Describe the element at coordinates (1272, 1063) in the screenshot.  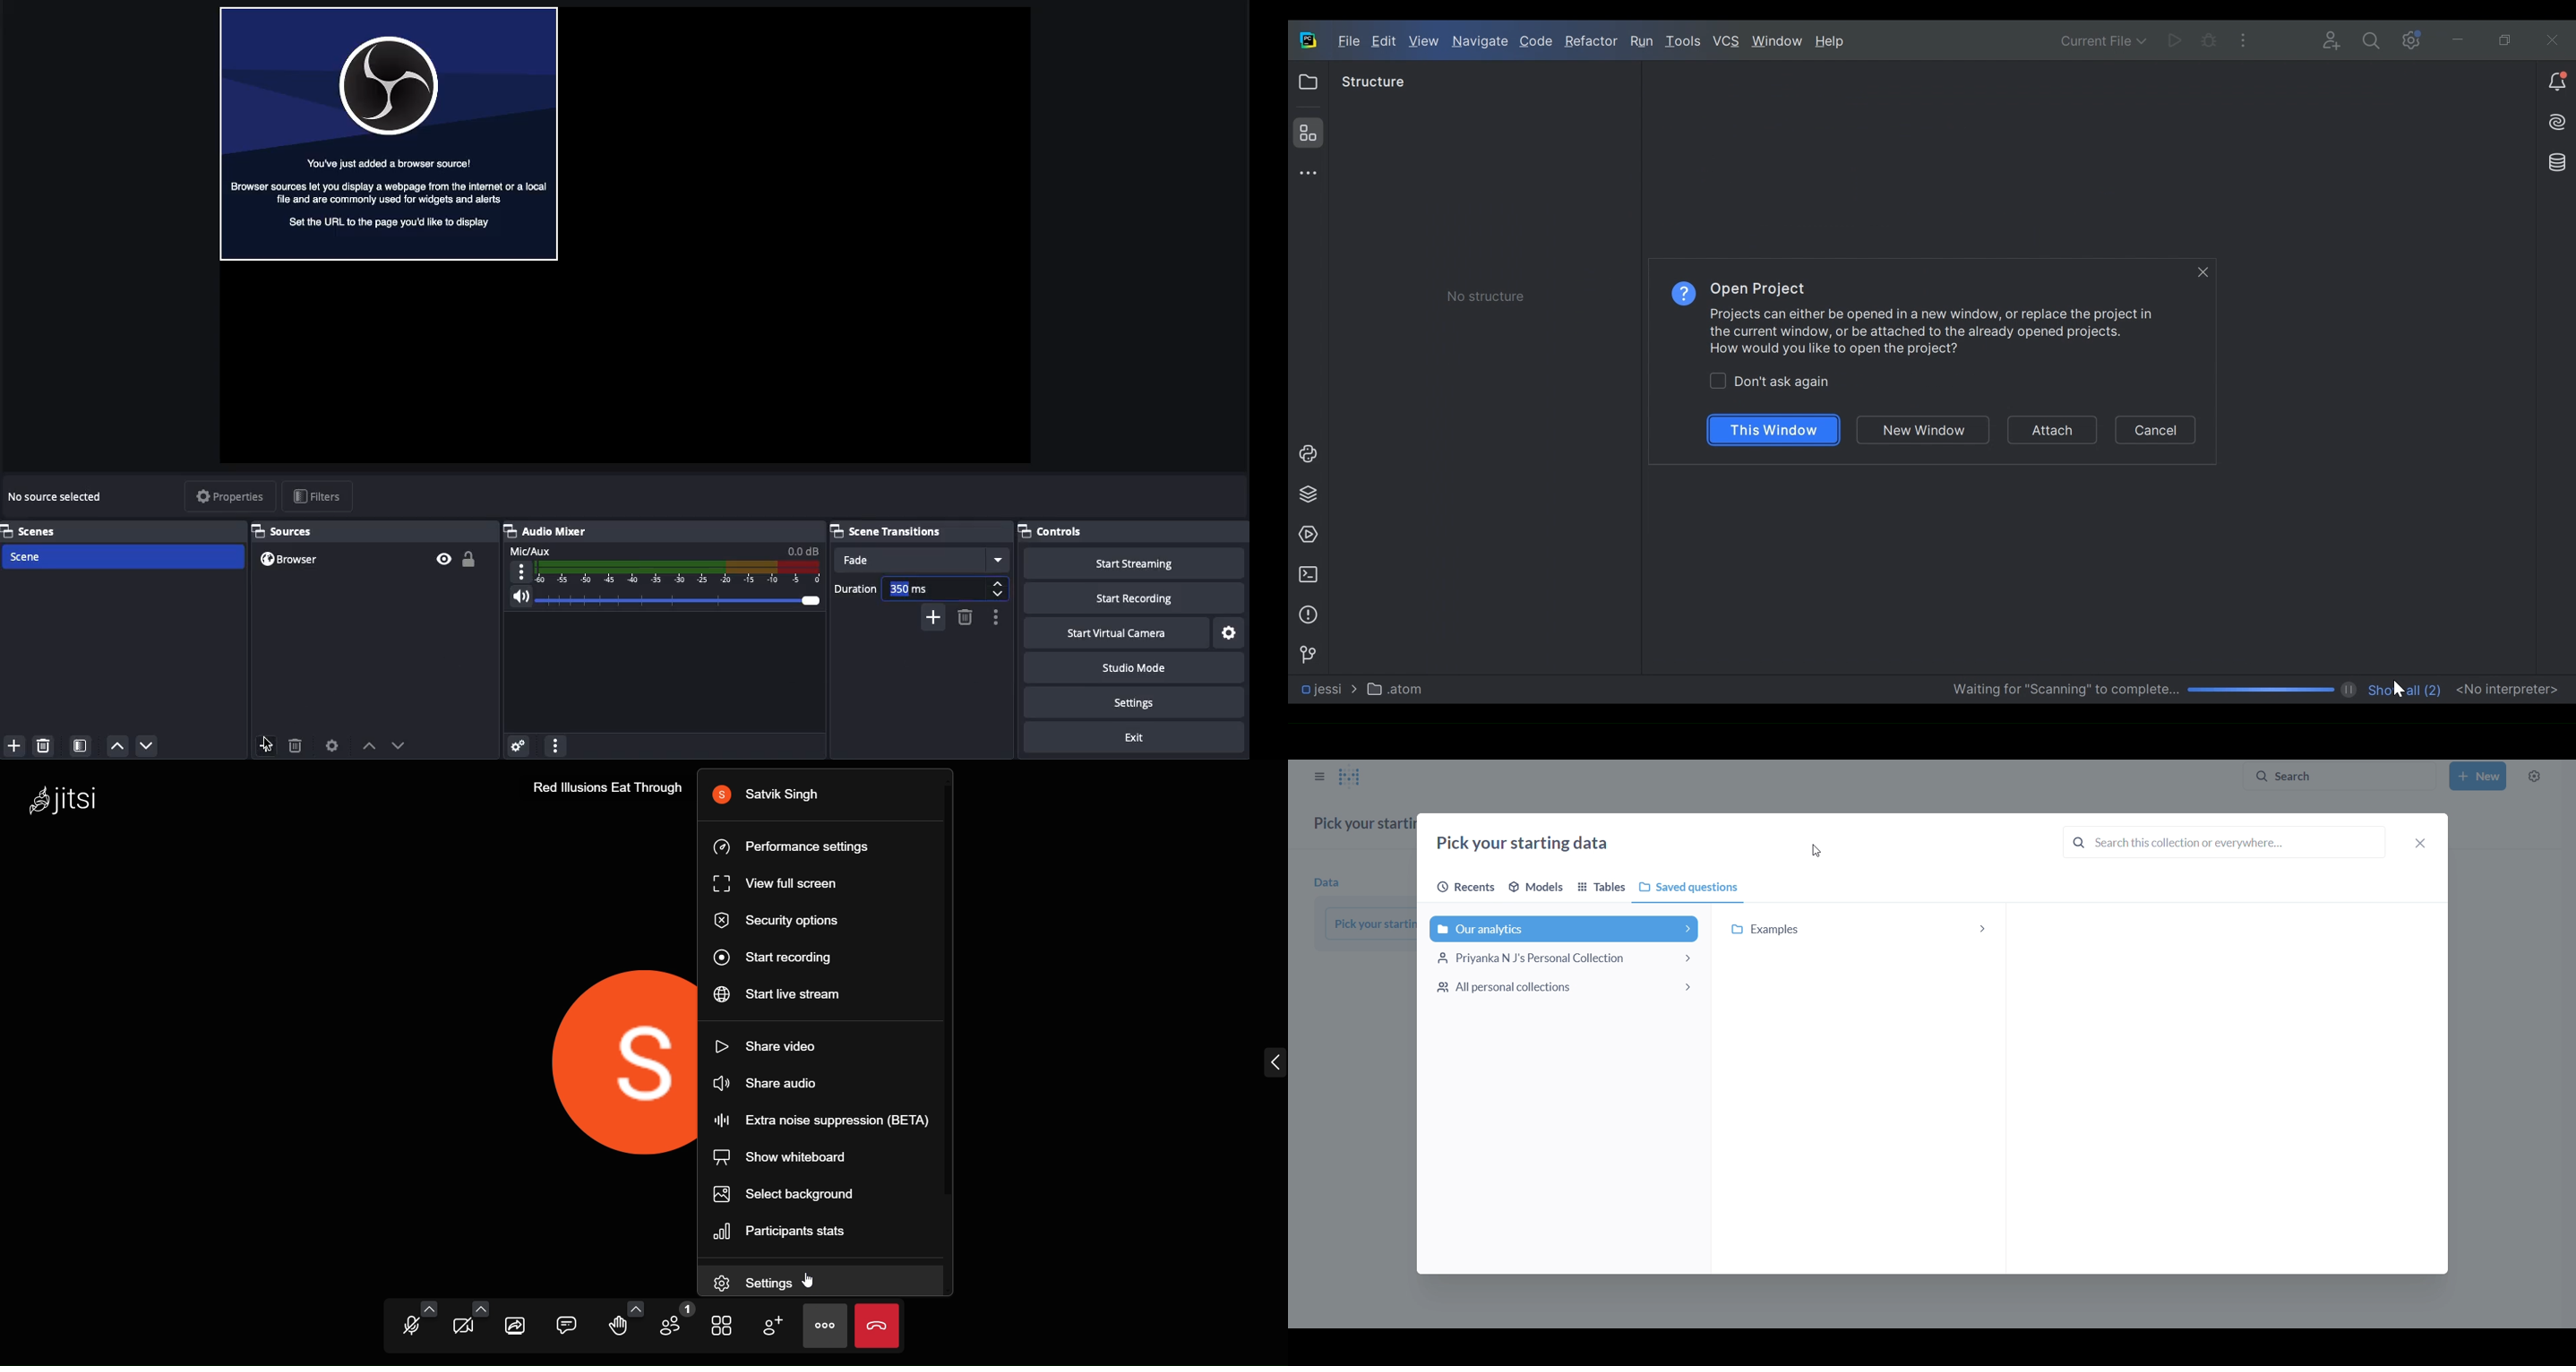
I see `expand` at that location.